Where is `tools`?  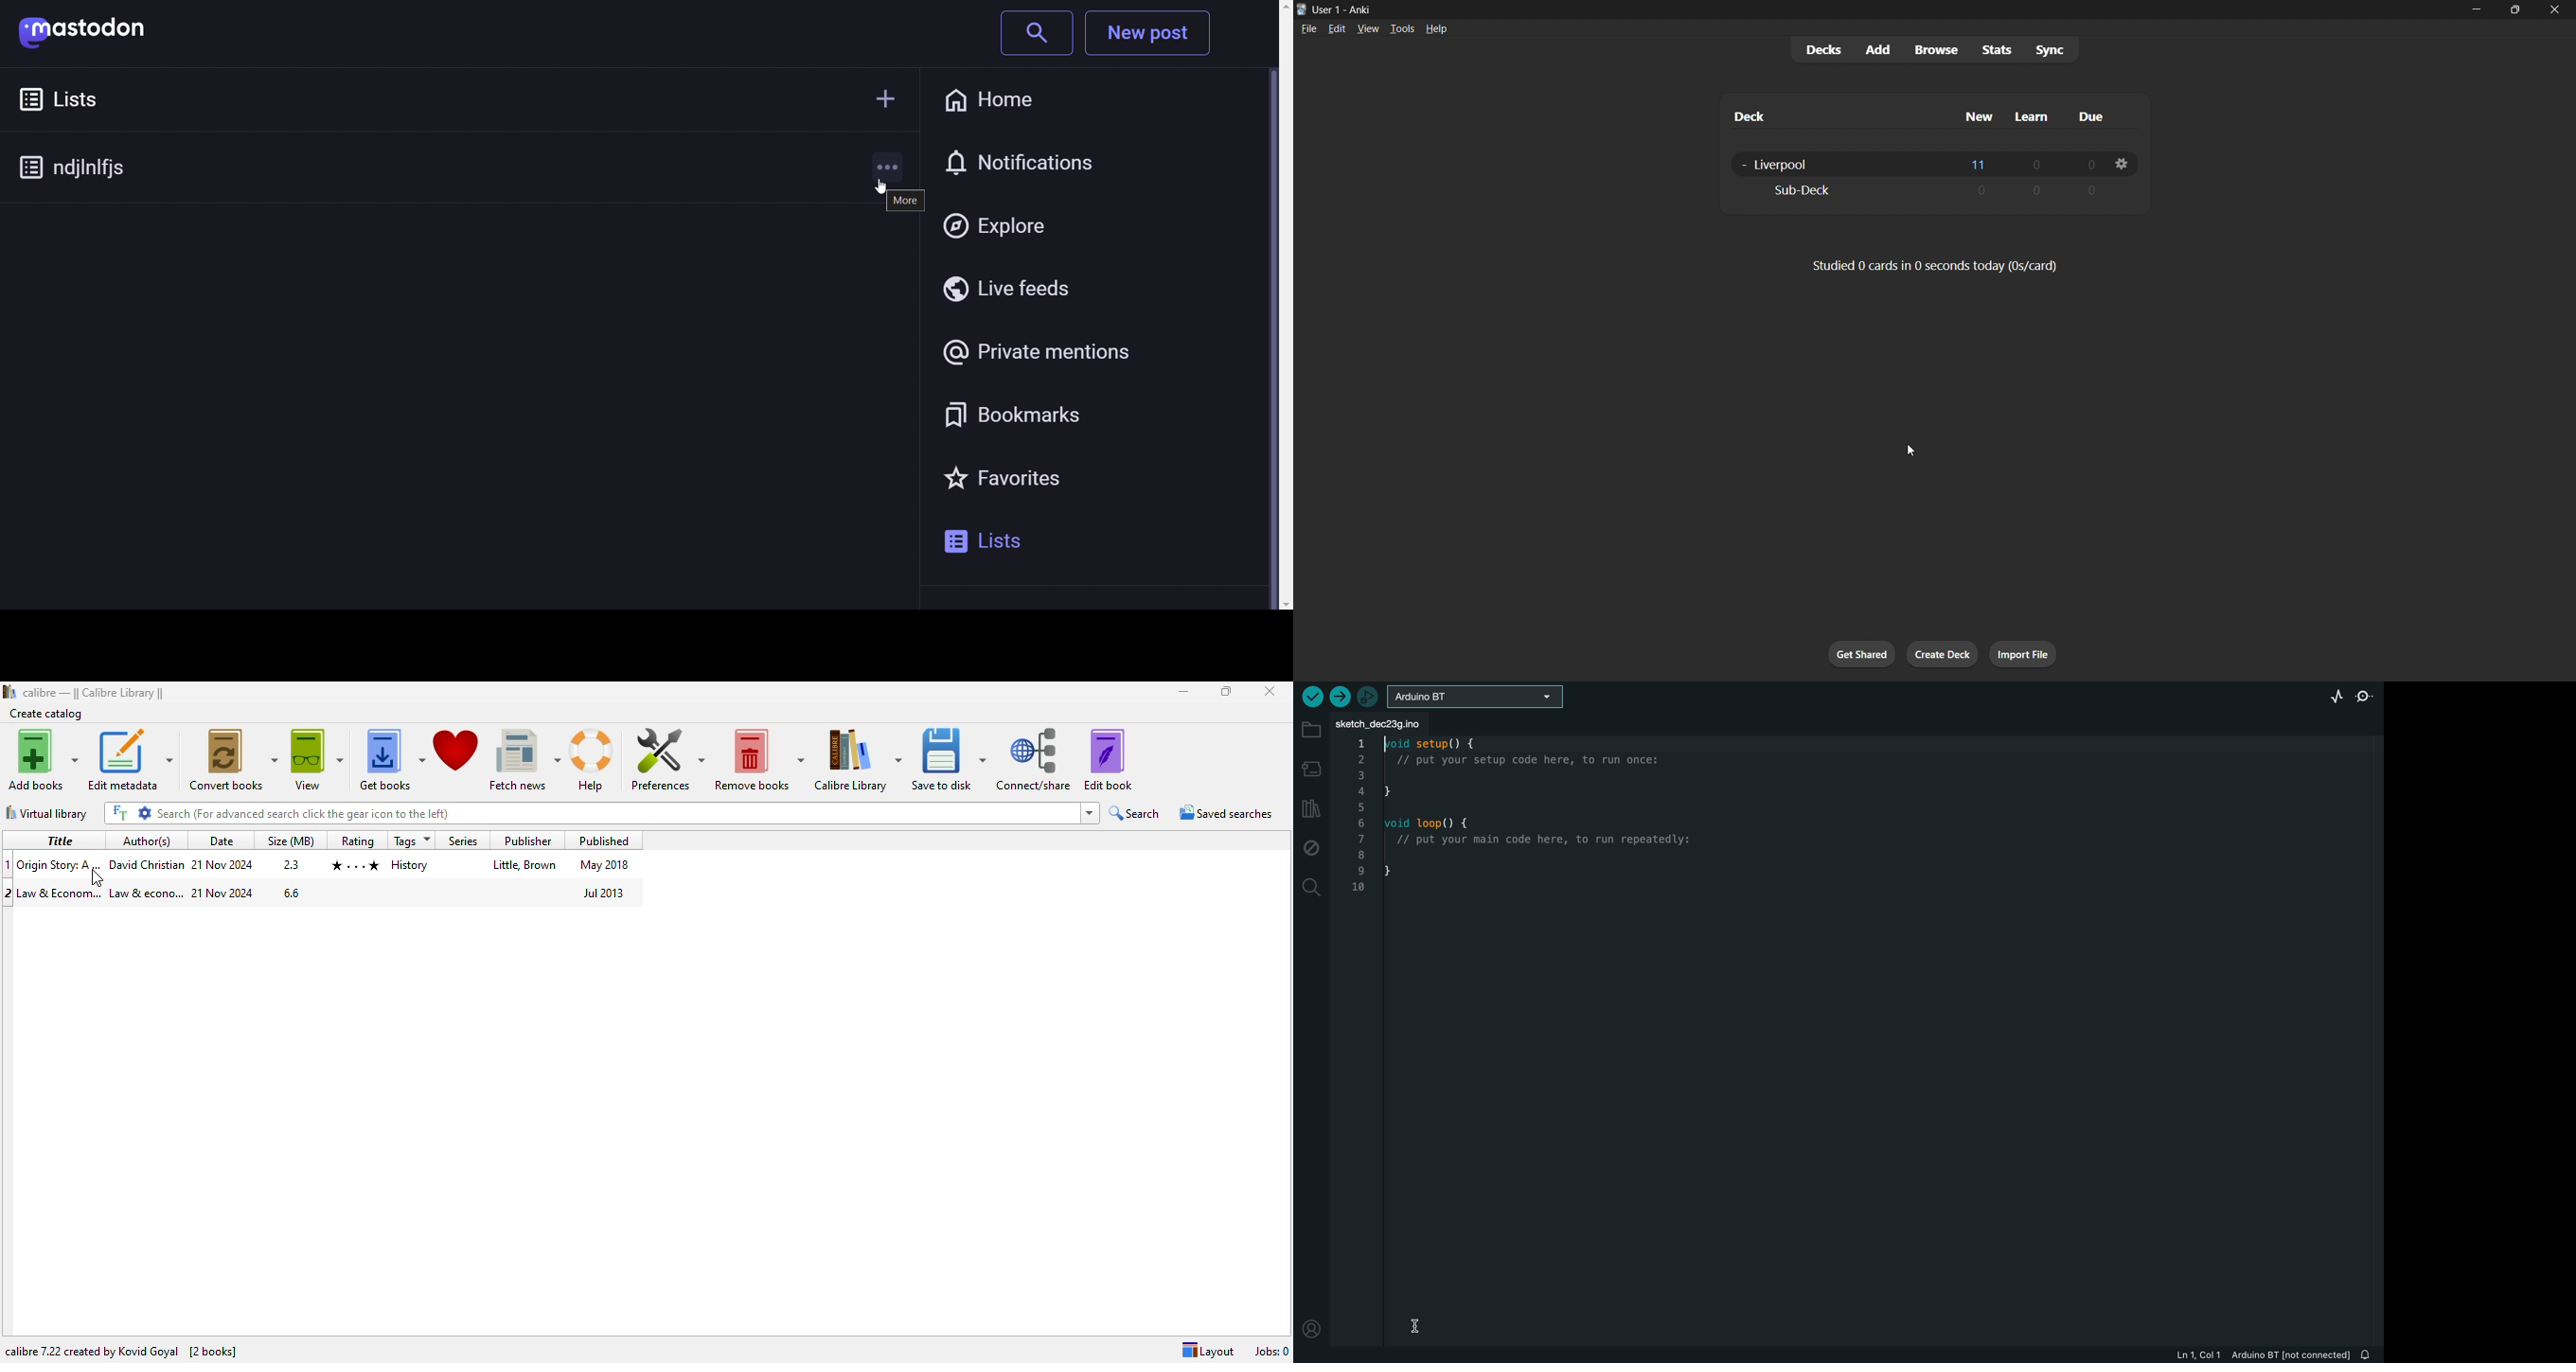
tools is located at coordinates (1402, 29).